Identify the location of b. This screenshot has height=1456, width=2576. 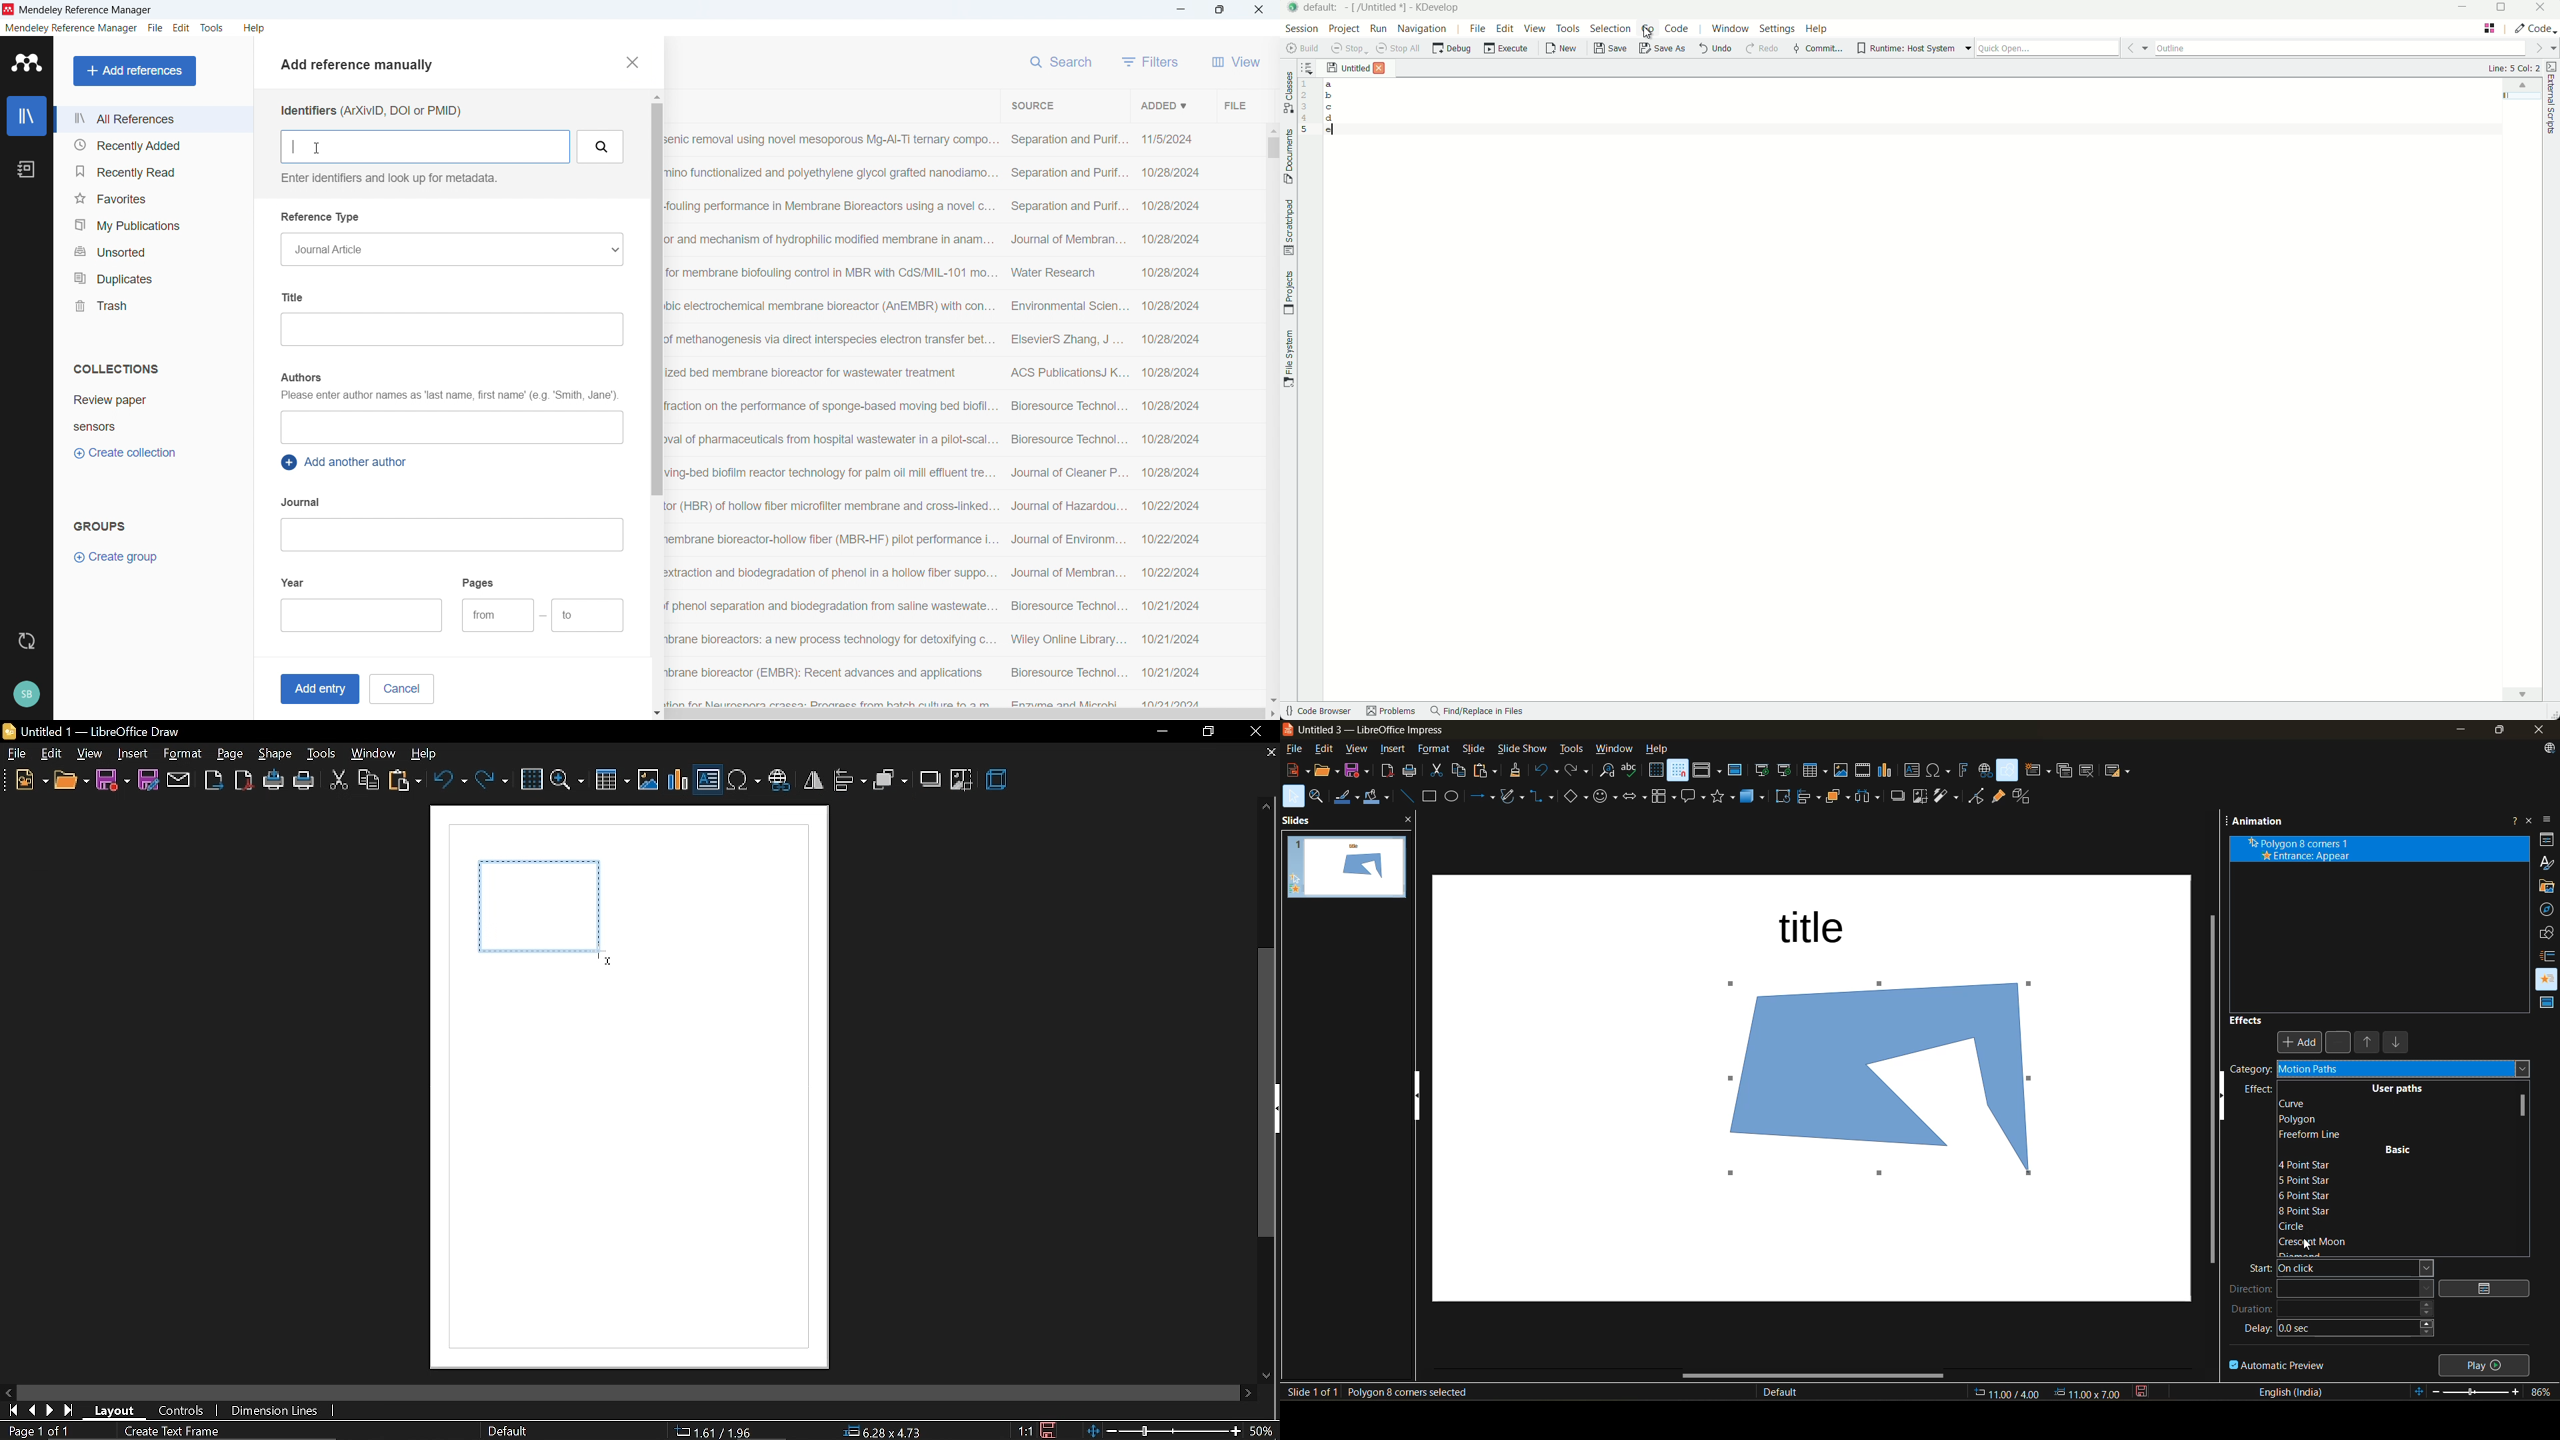
(1329, 95).